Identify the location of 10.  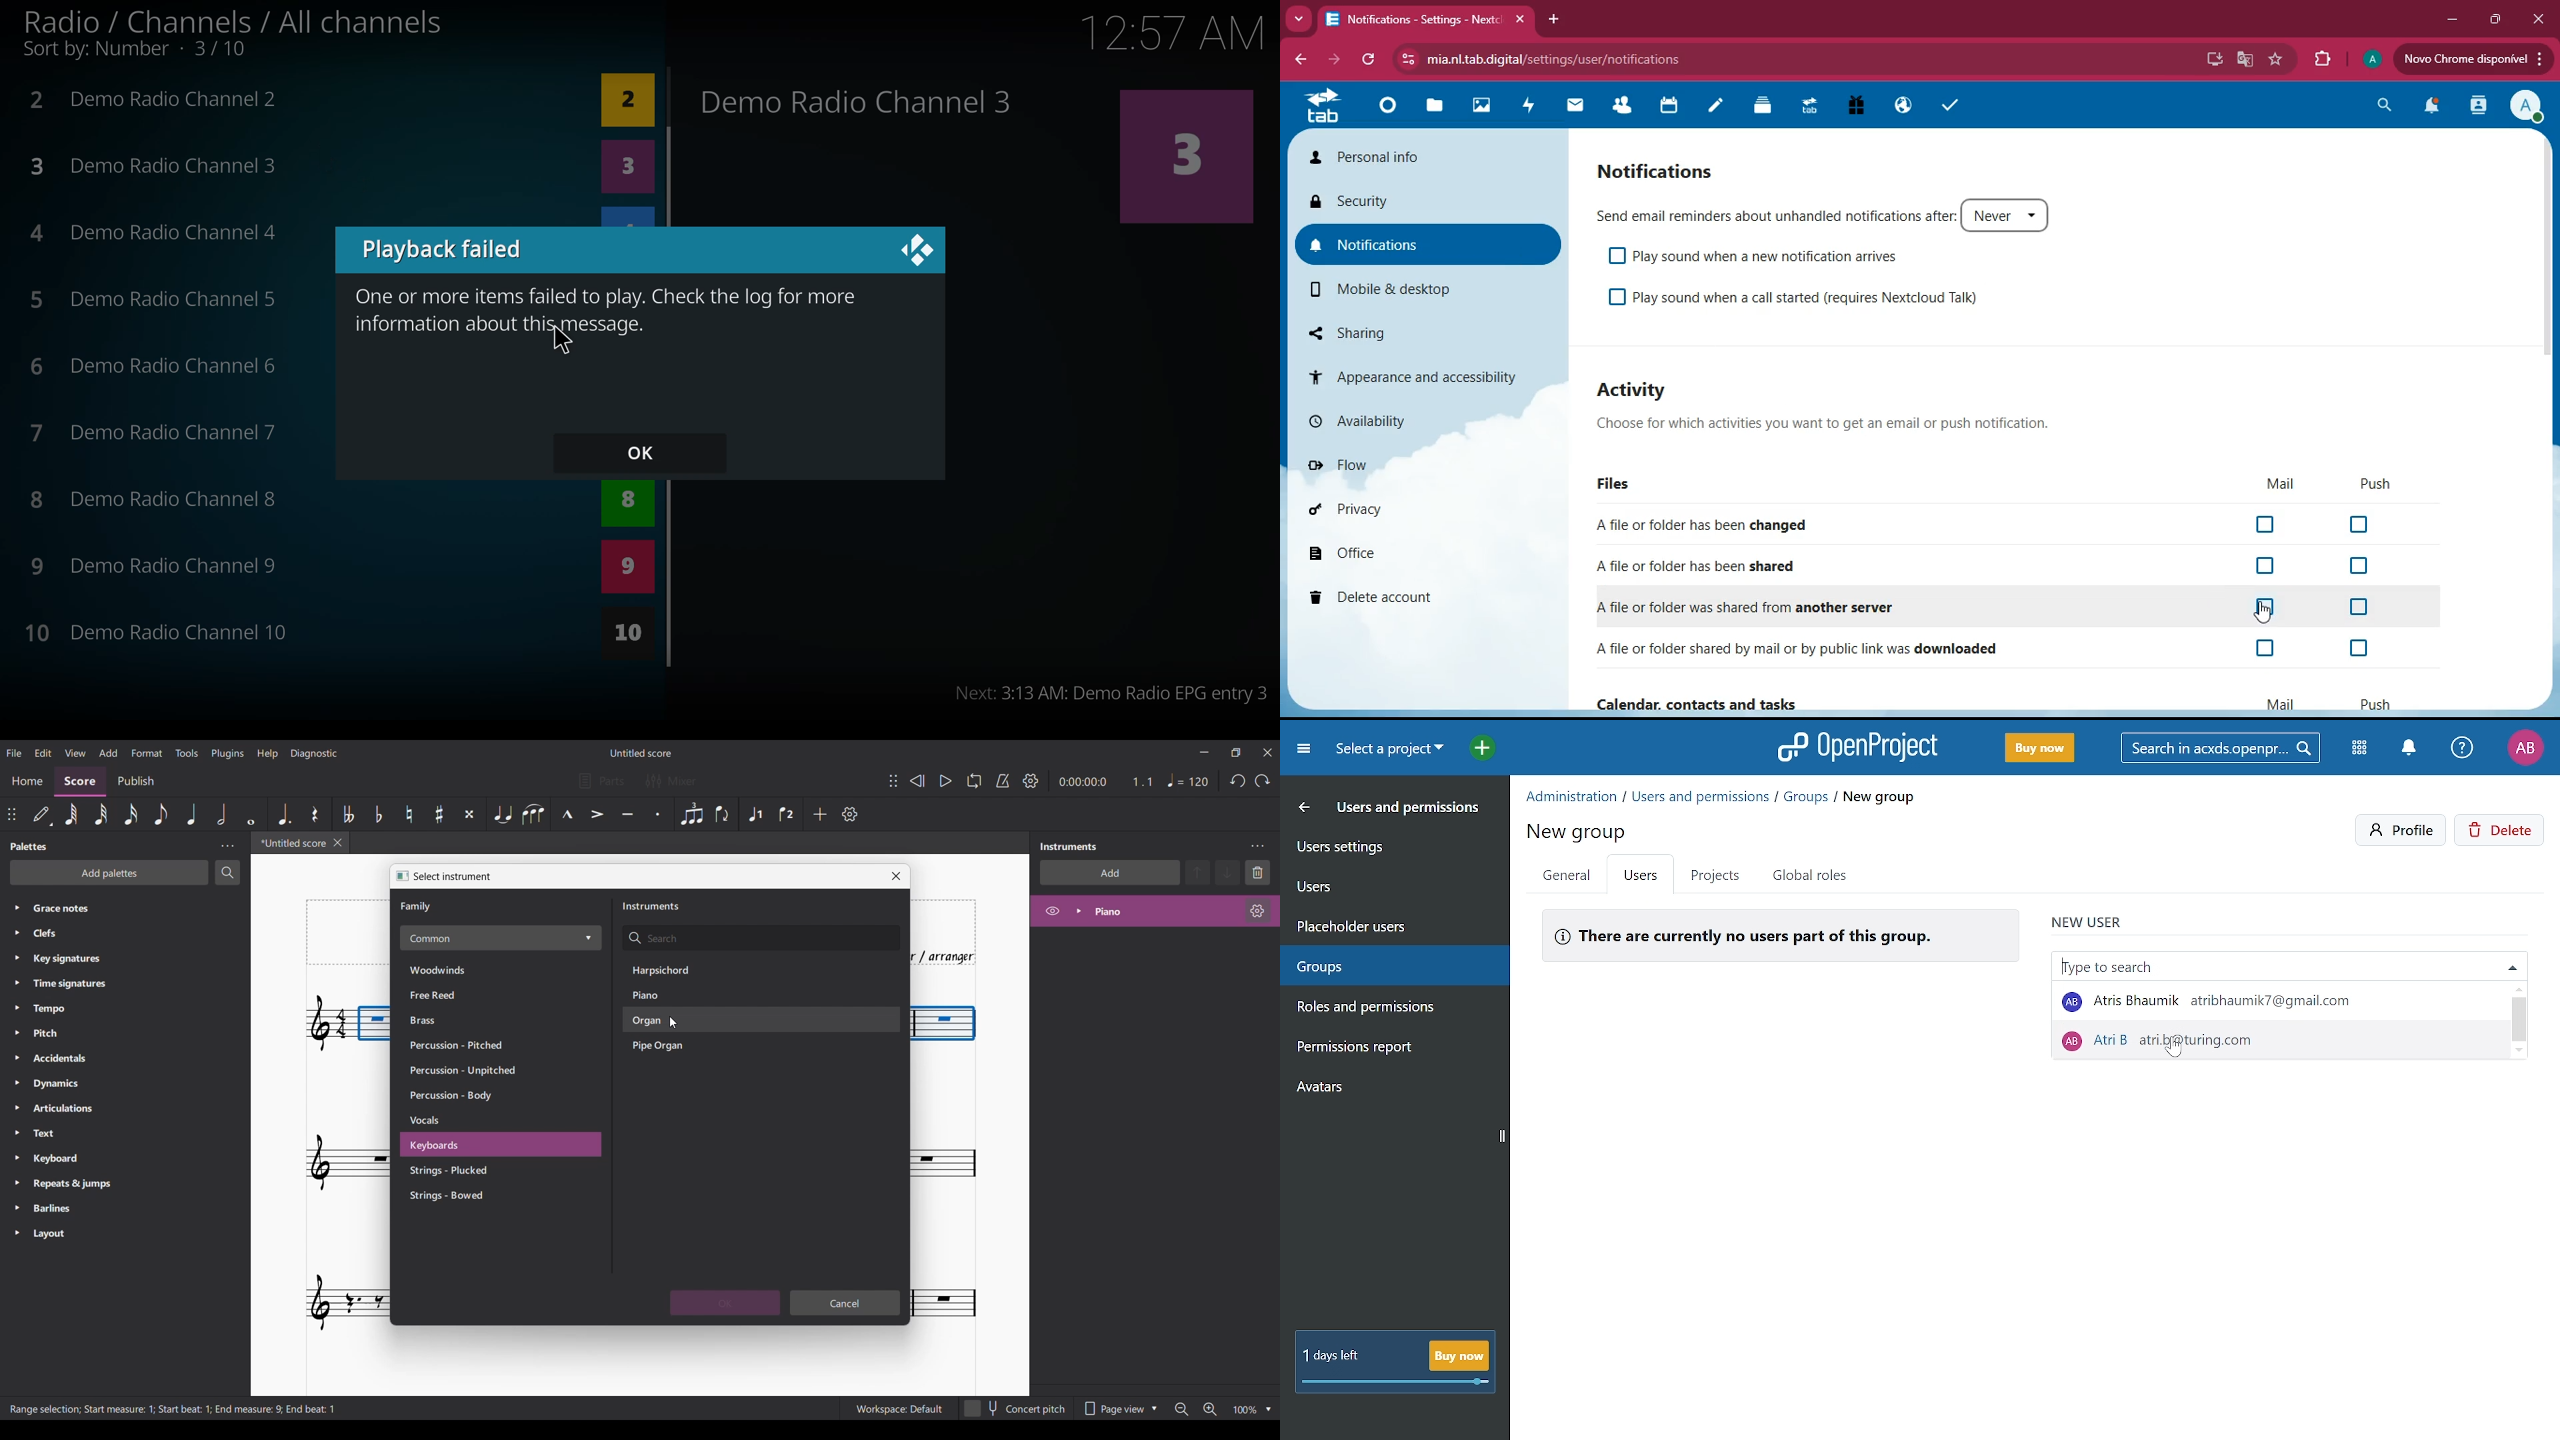
(625, 634).